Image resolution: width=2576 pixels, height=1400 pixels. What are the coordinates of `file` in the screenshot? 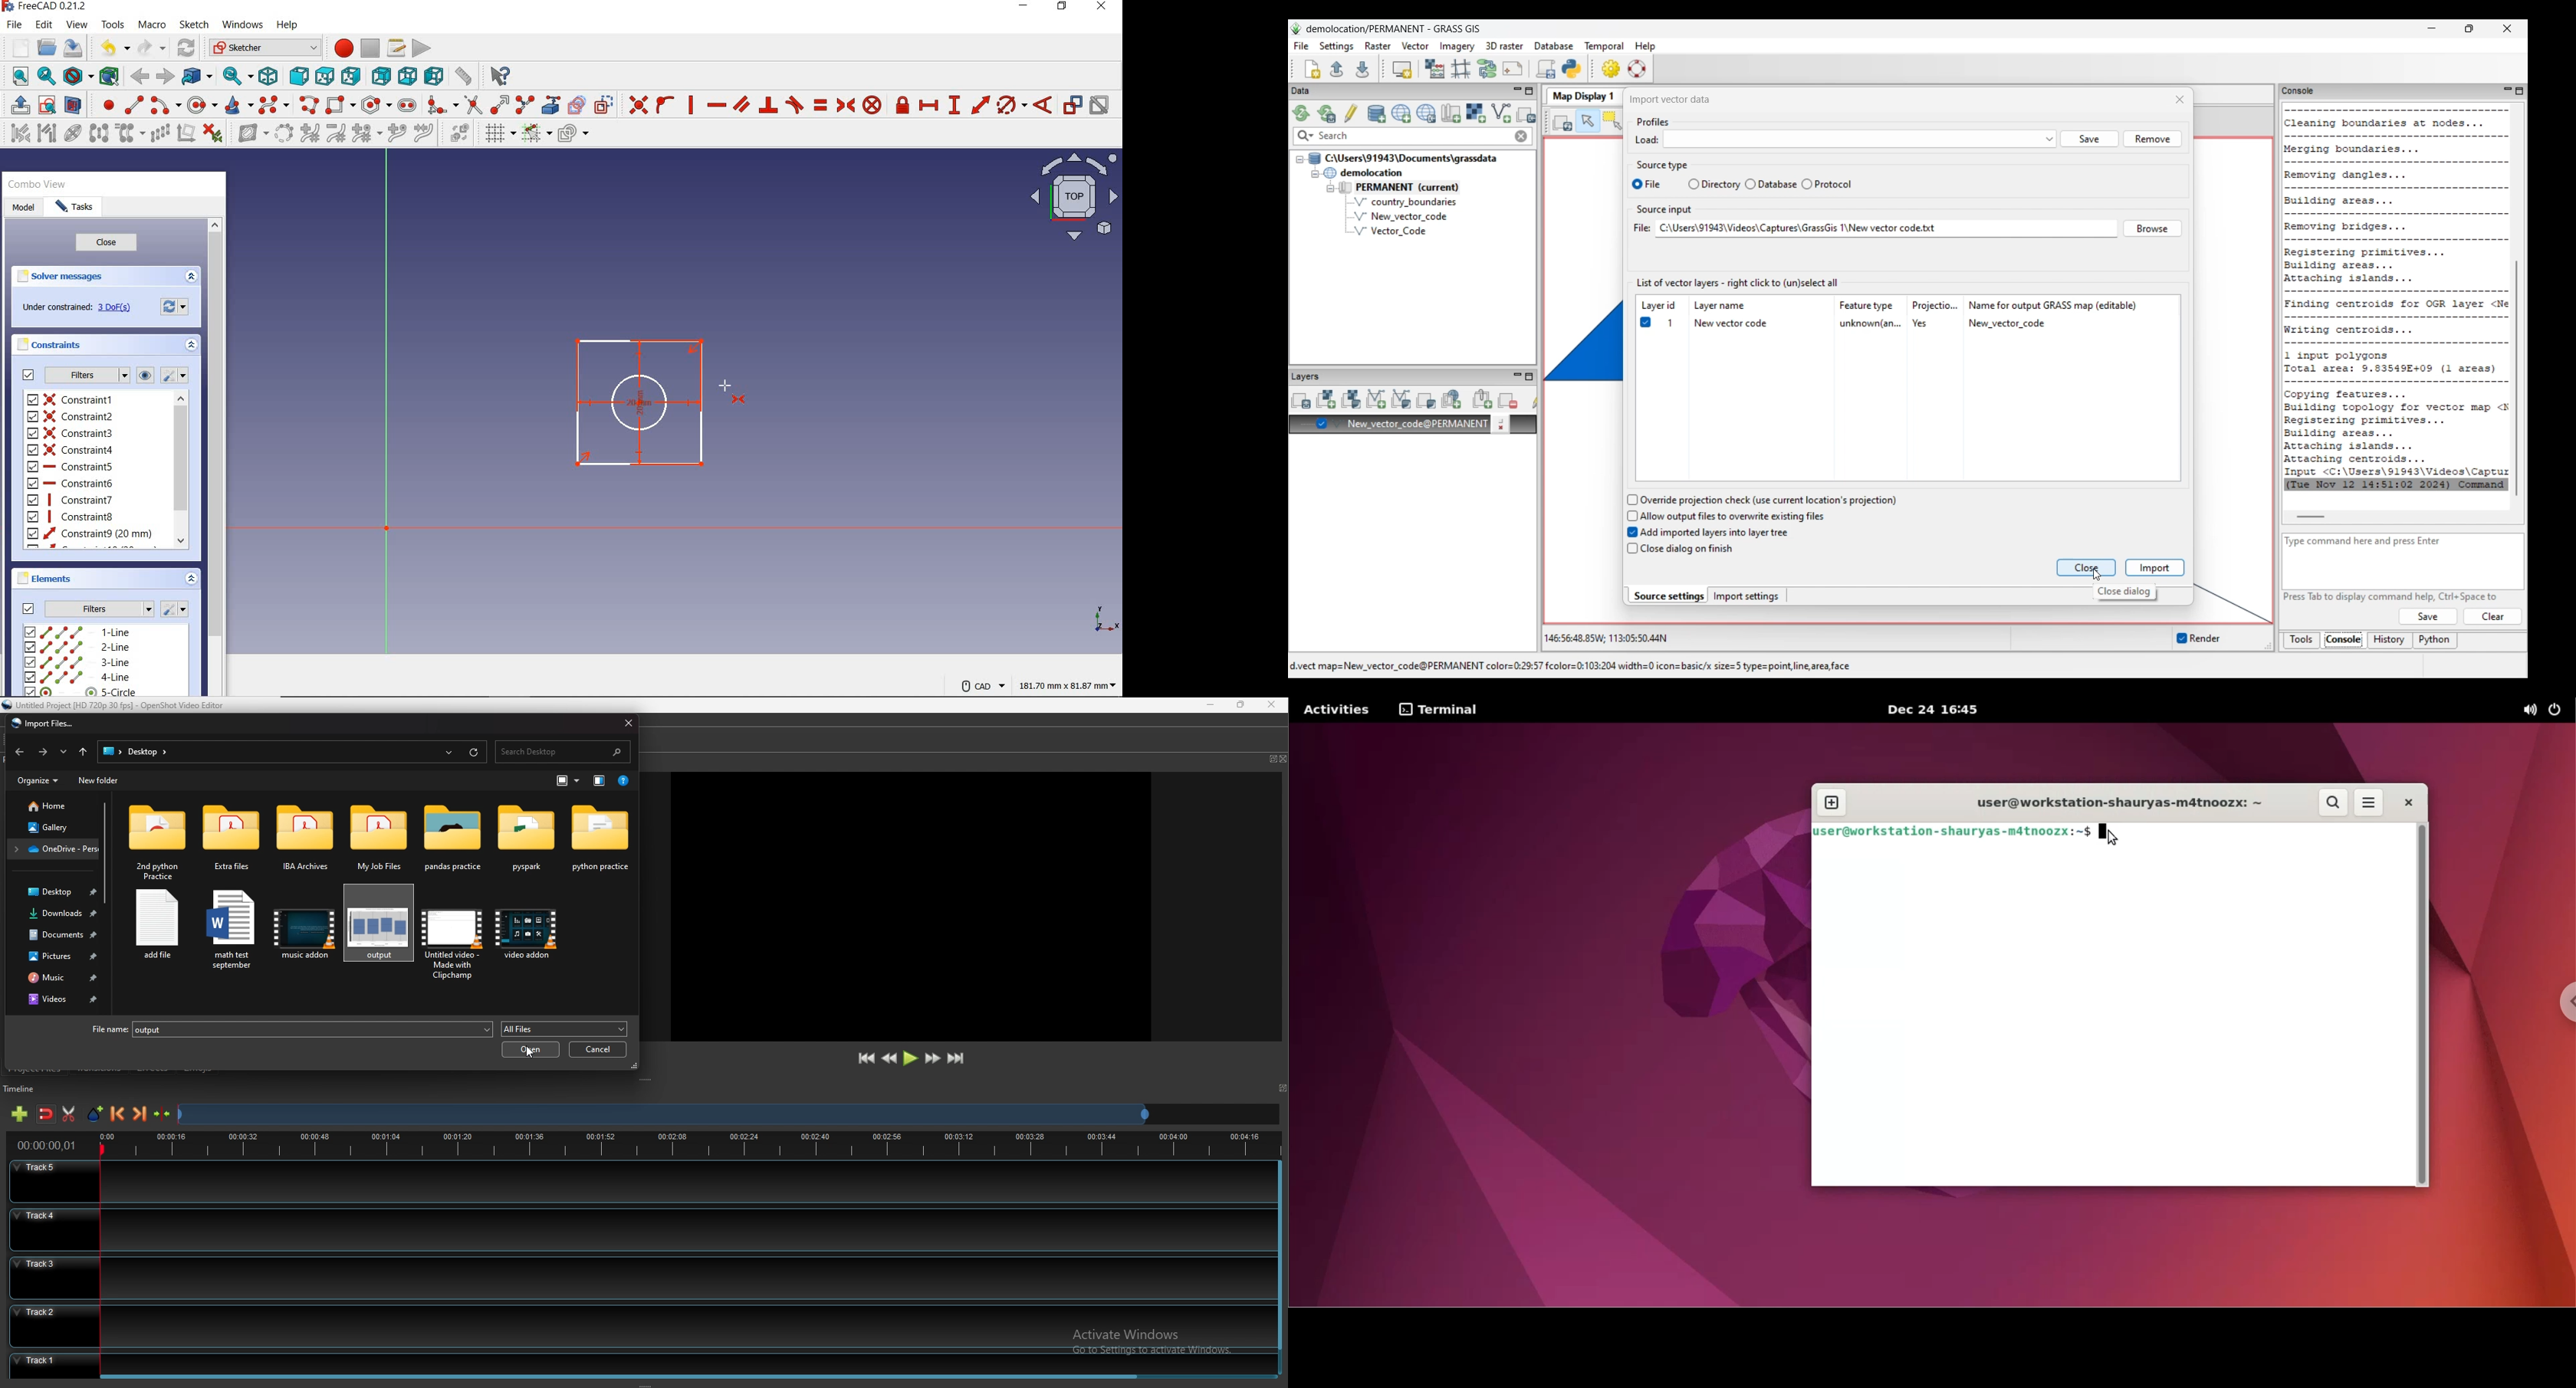 It's located at (288, 1030).